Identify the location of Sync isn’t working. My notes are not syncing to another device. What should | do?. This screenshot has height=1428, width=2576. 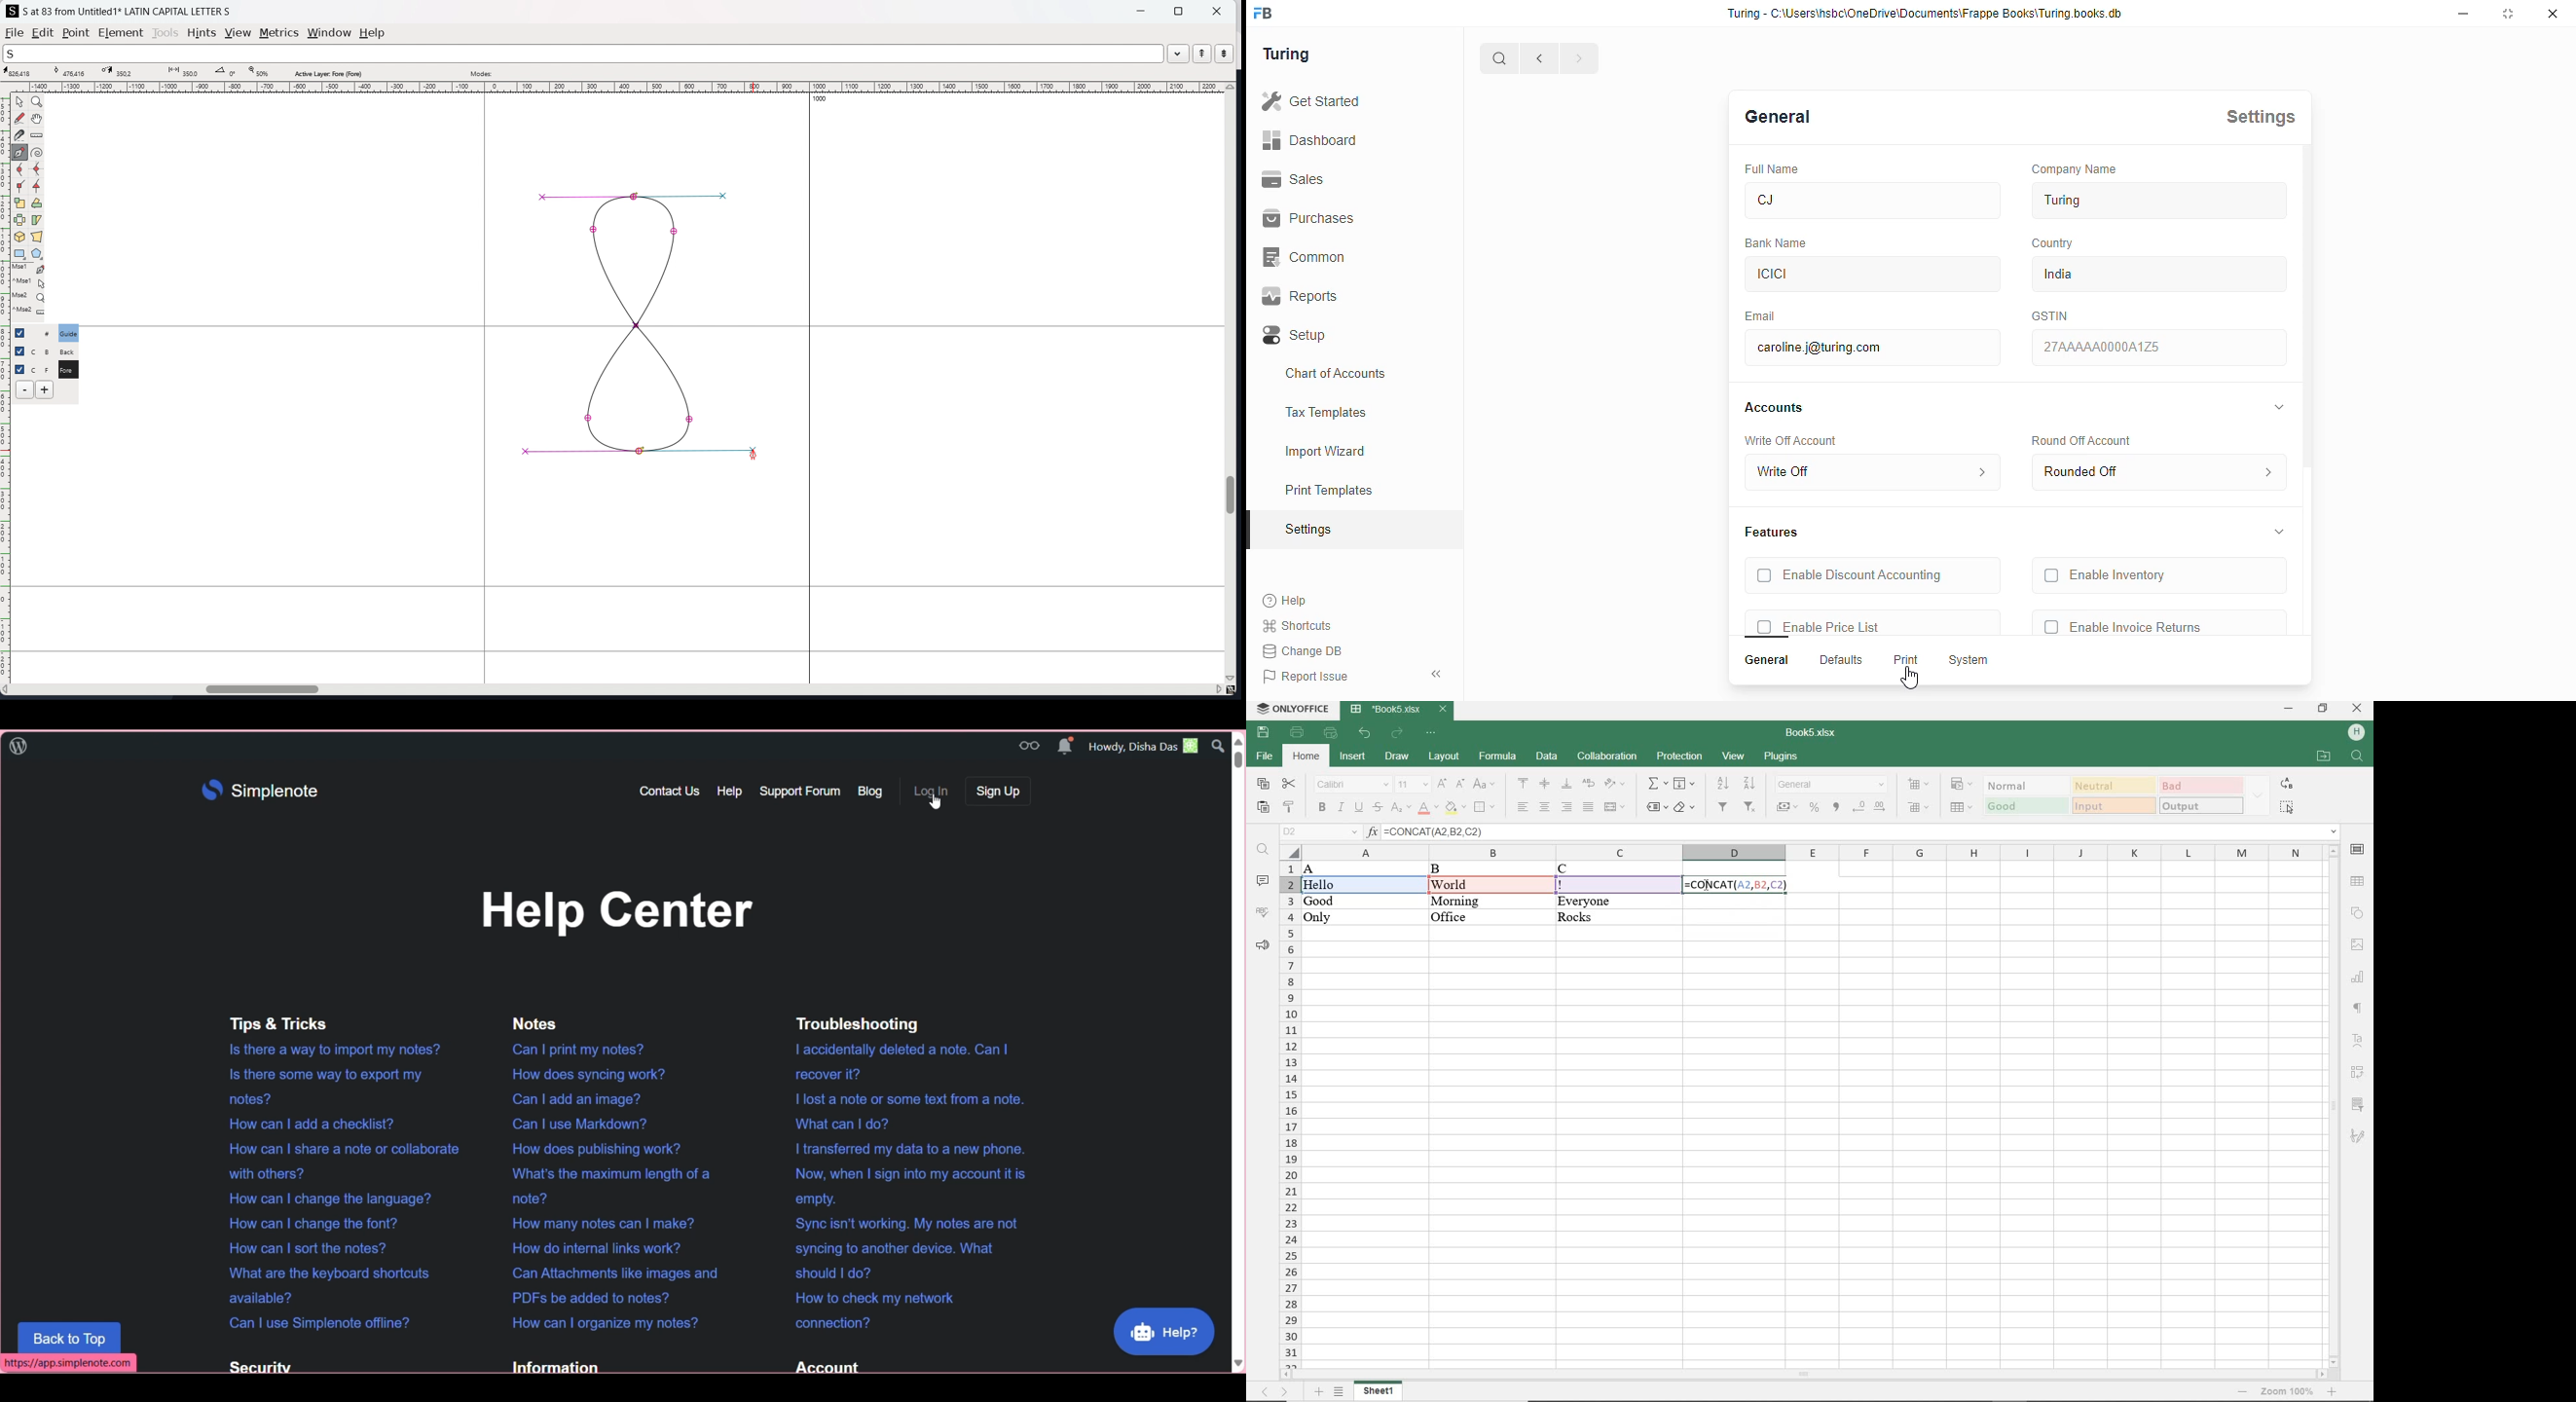
(904, 1248).